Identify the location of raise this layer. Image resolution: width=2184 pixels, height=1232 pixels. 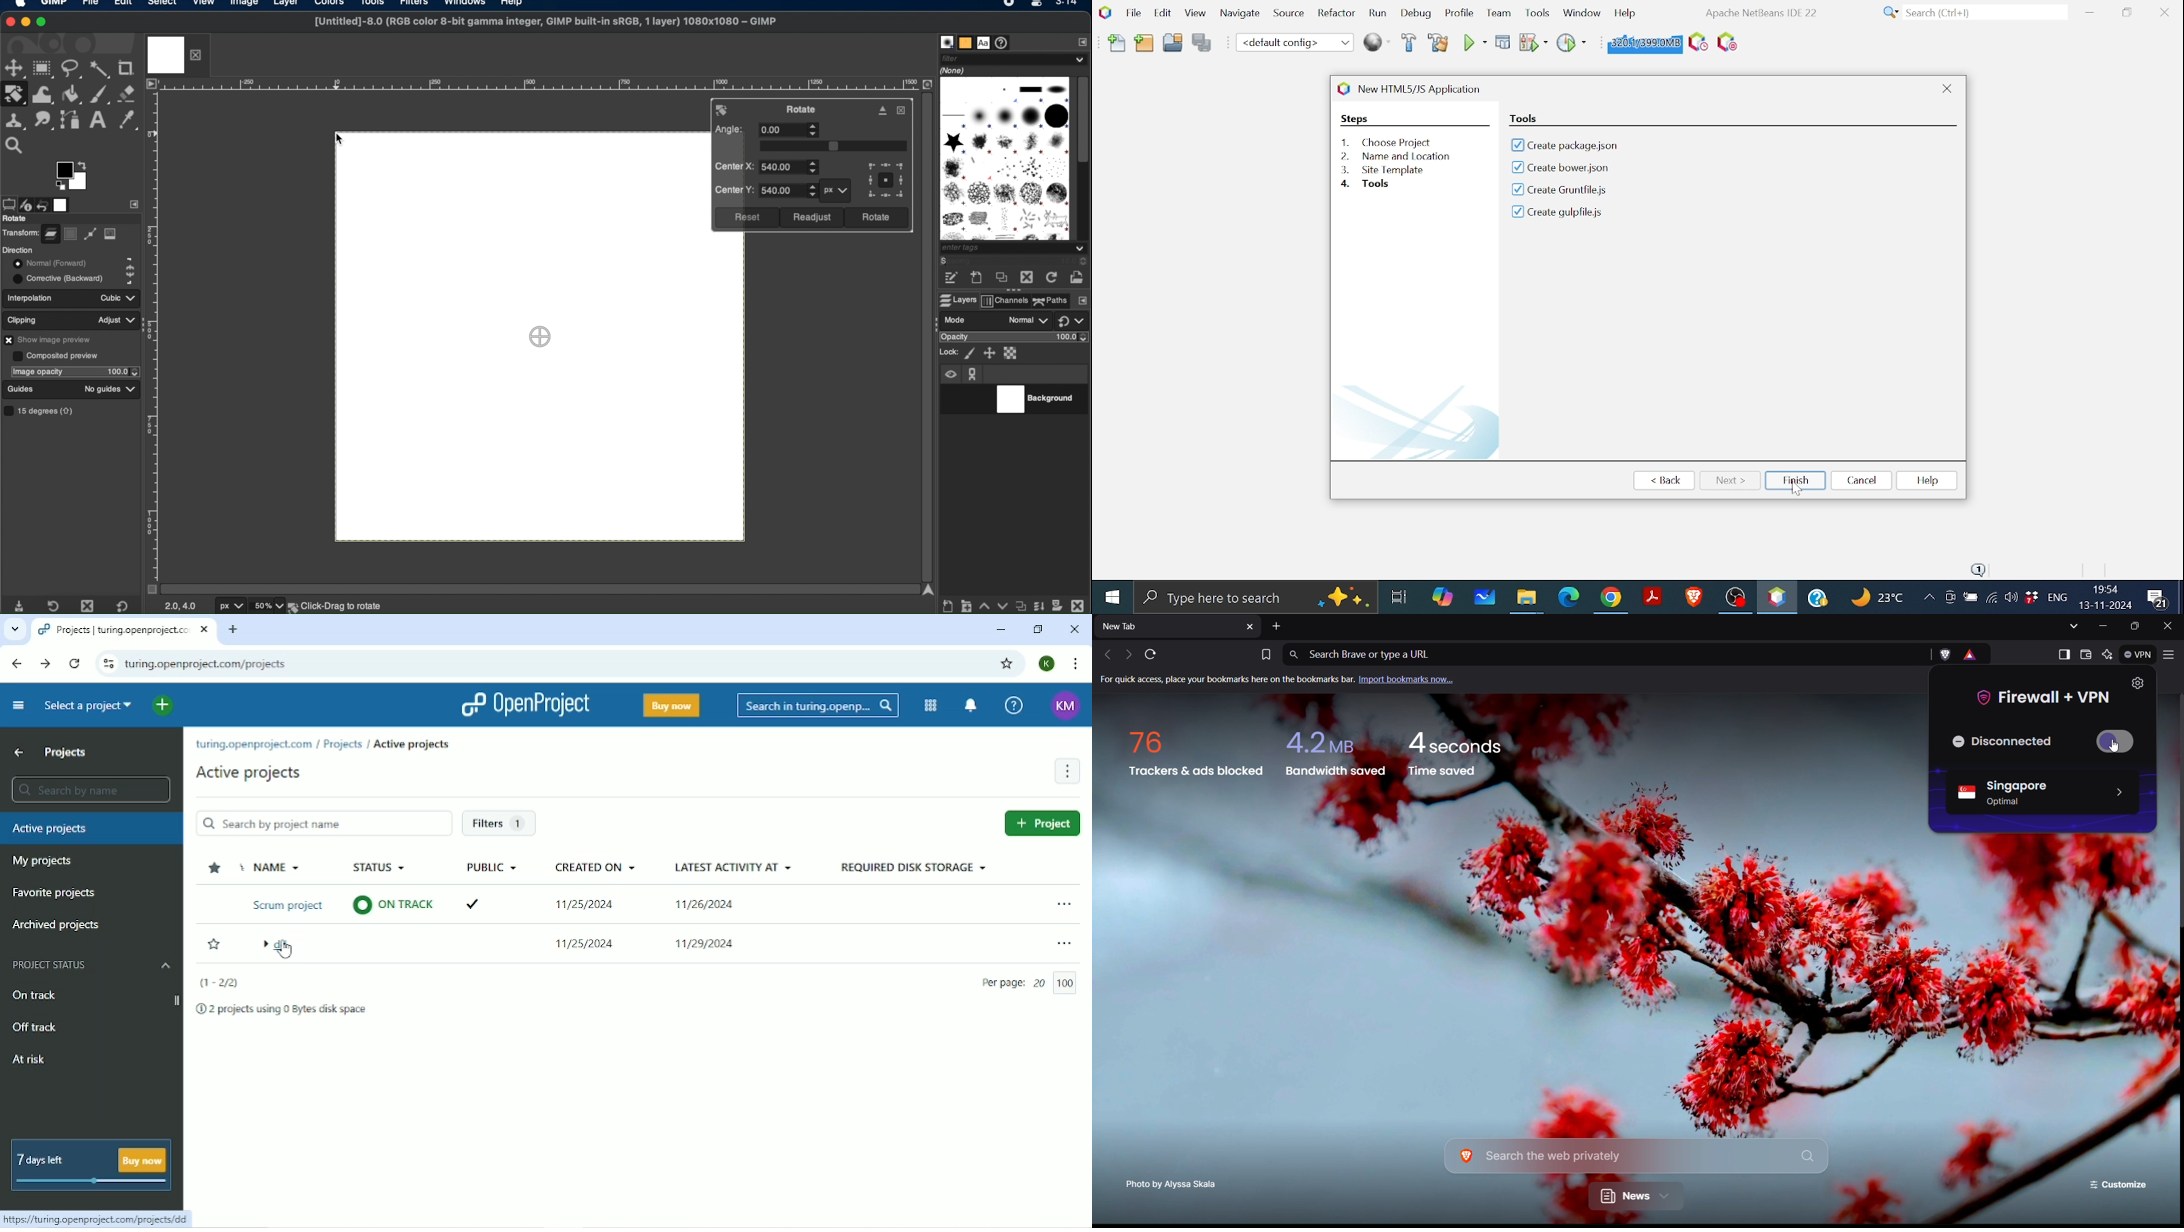
(984, 603).